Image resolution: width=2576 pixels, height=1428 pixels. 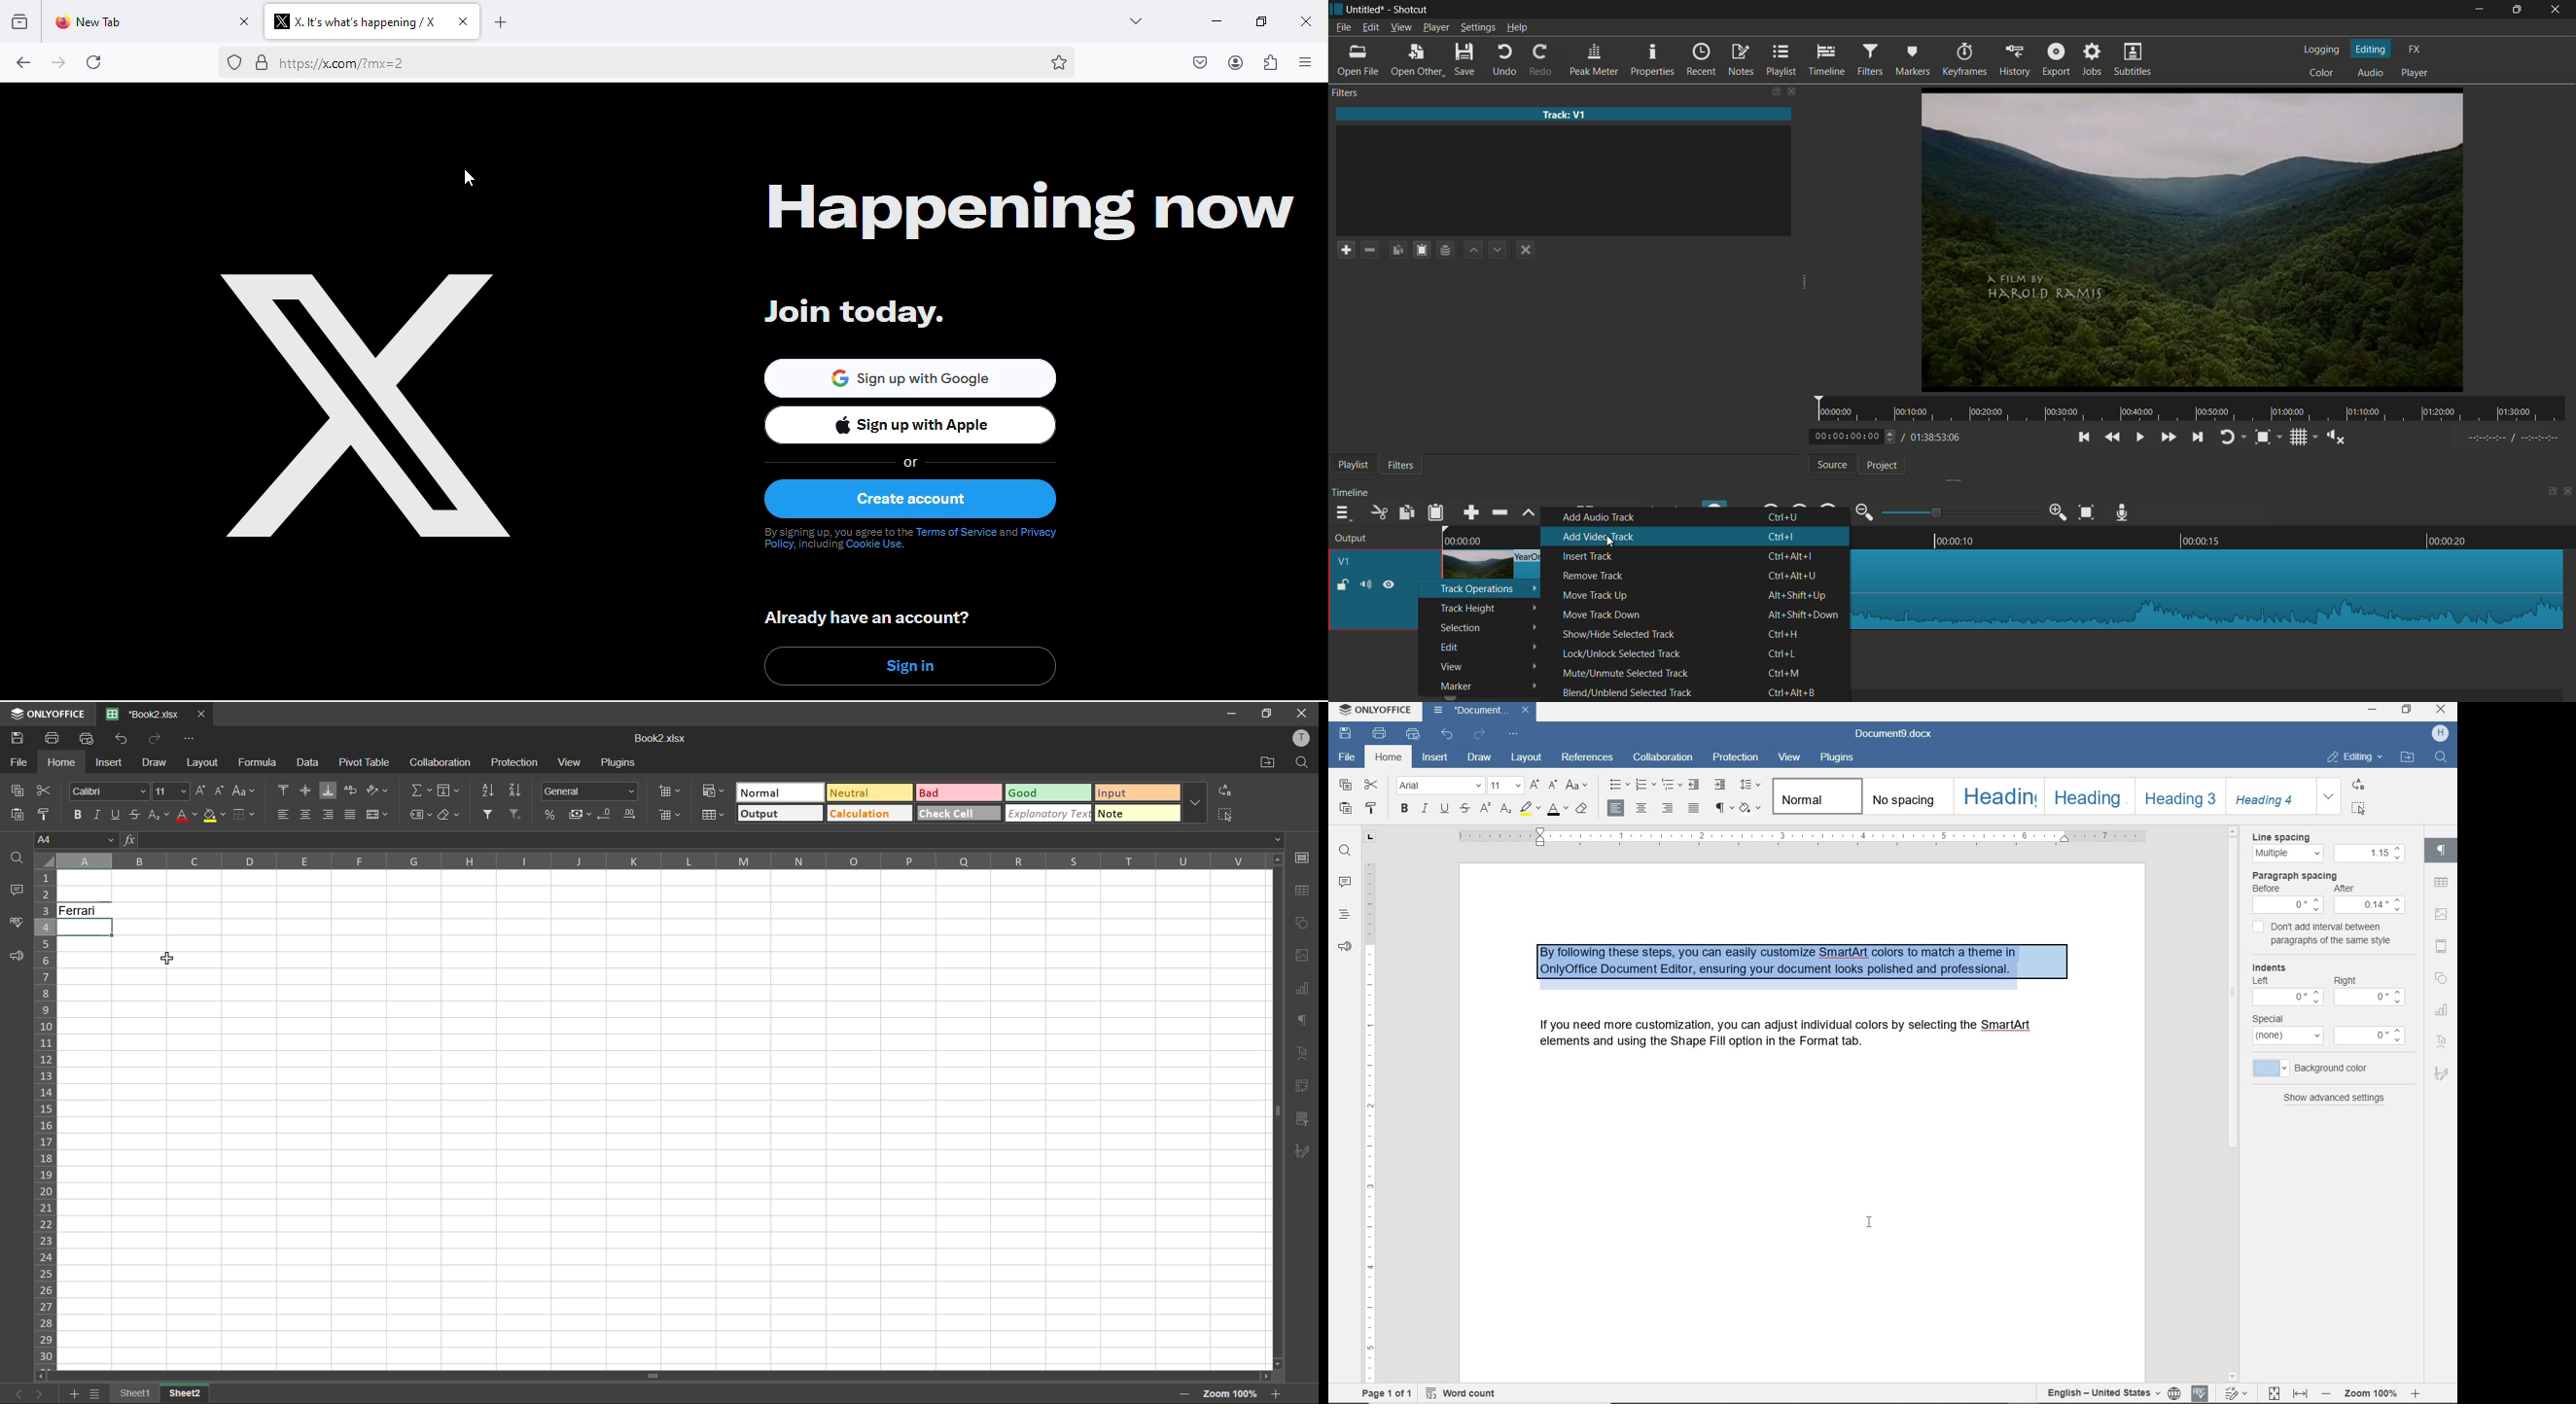 I want to click on superscript, so click(x=1485, y=808).